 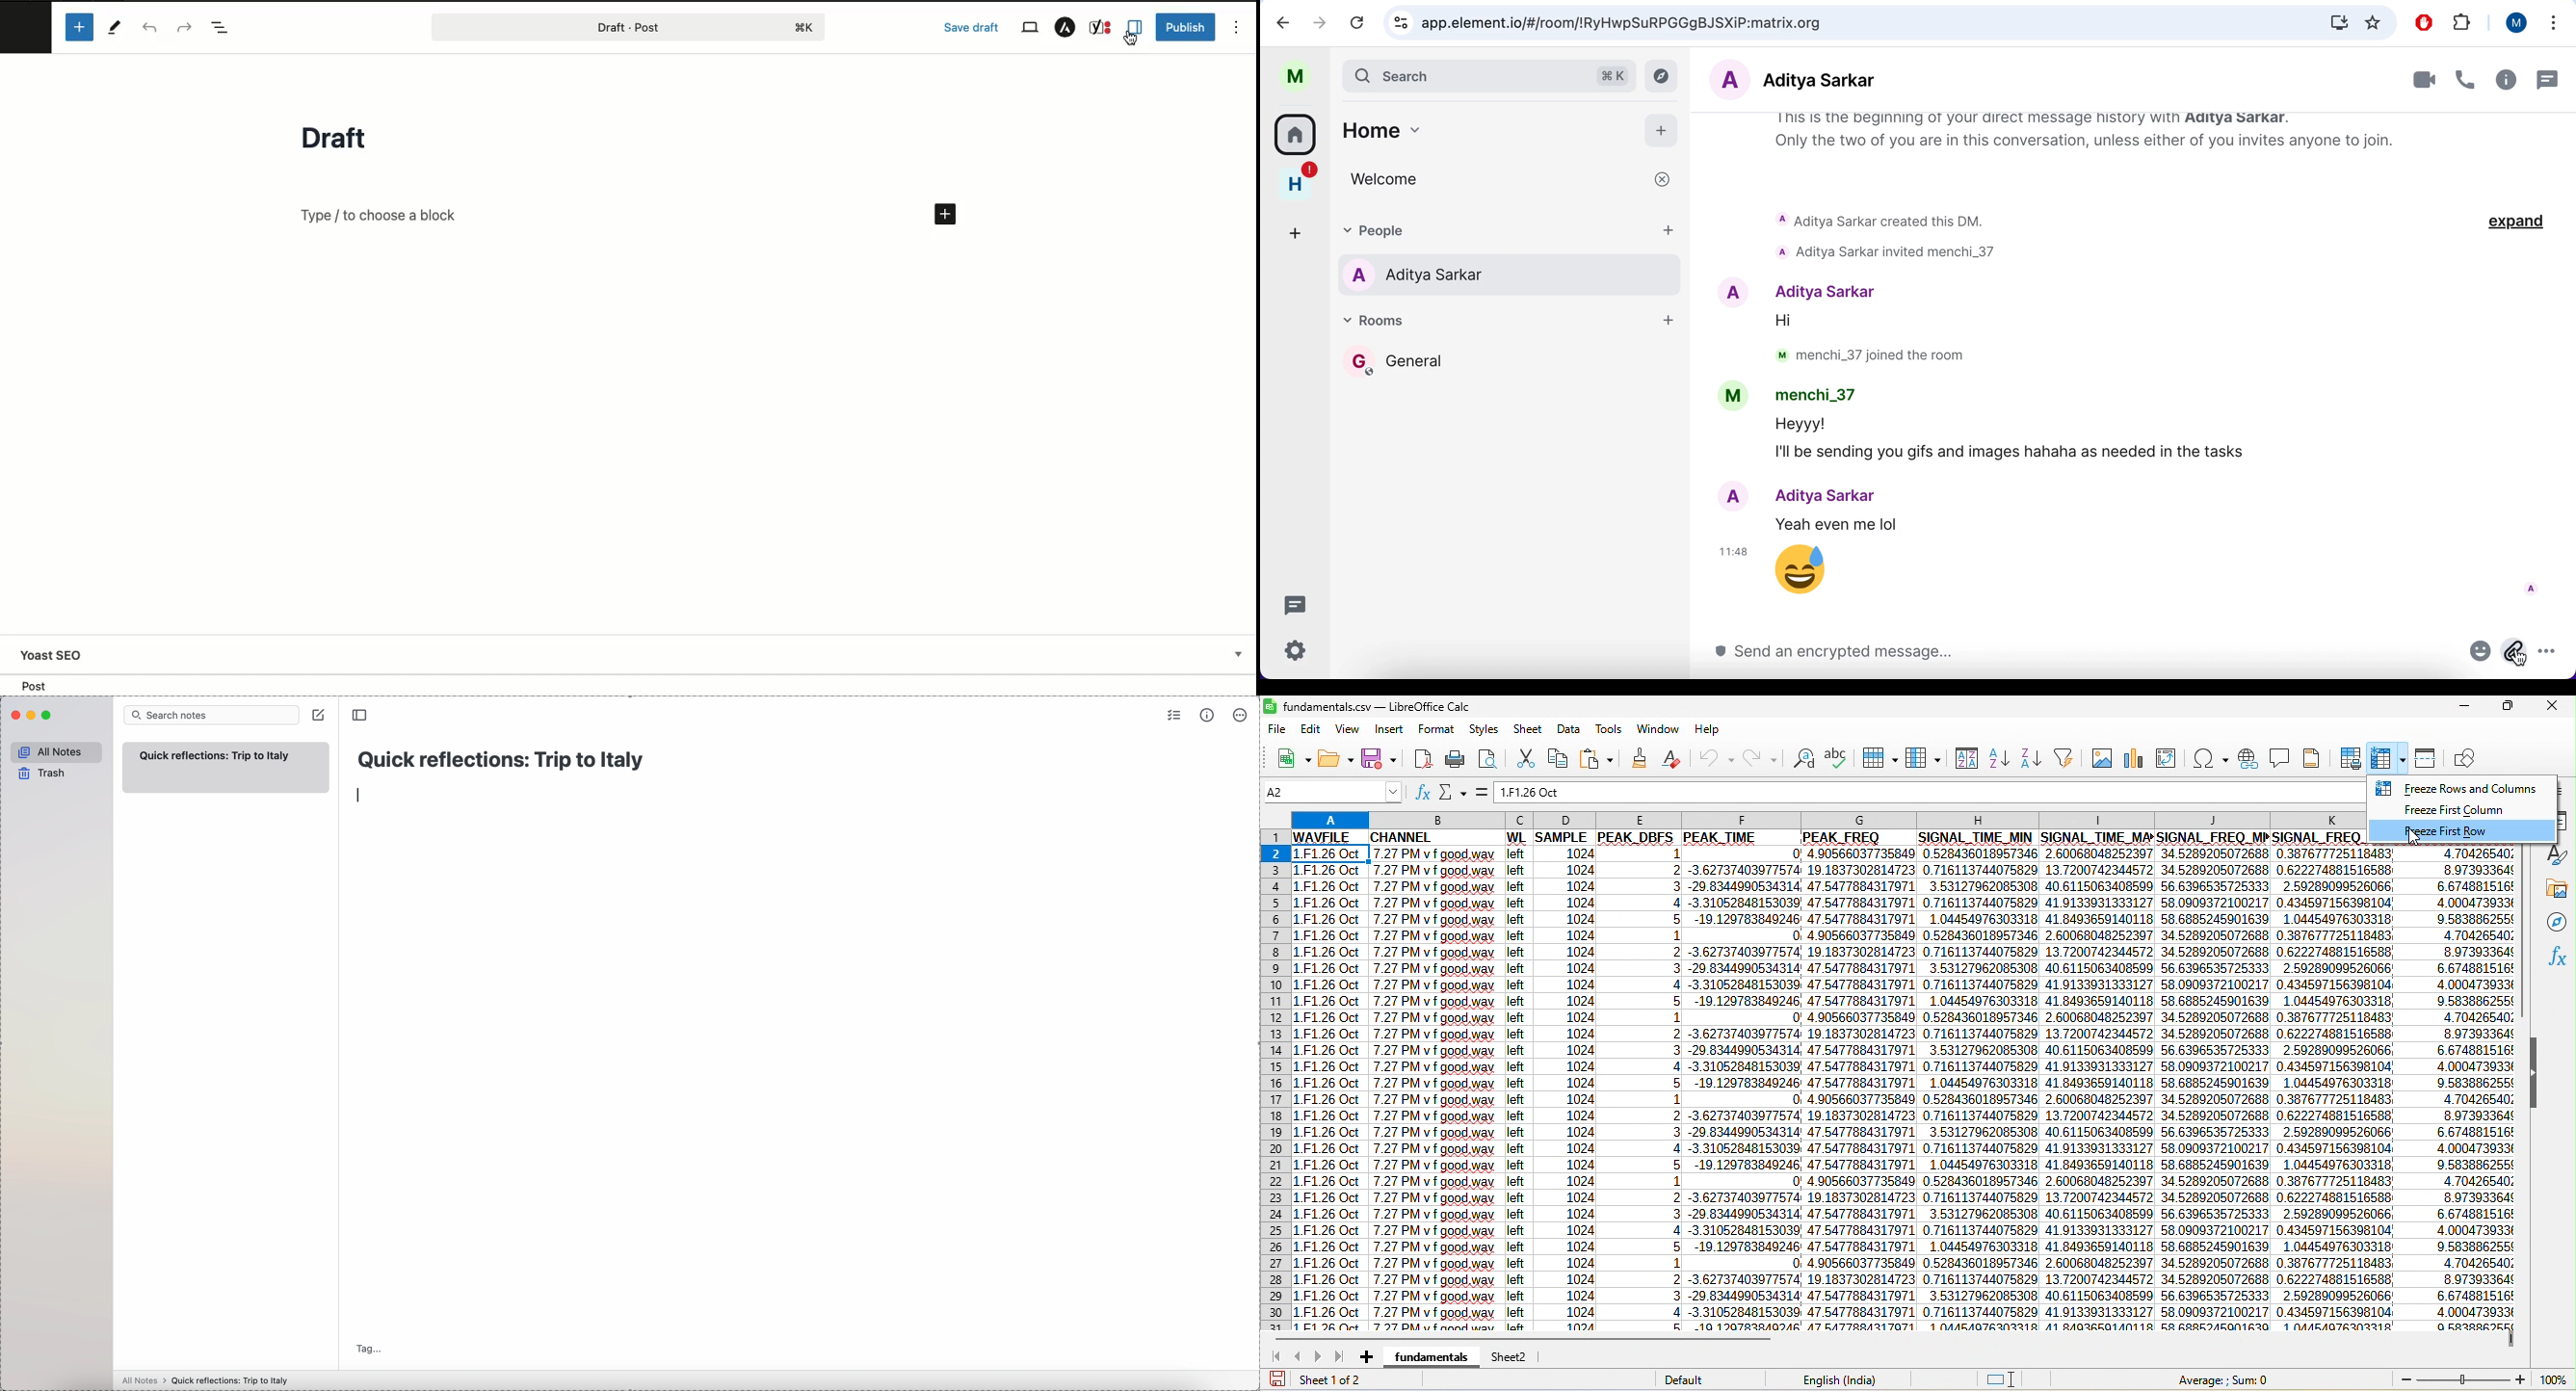 I want to click on reload current page, so click(x=1360, y=22).